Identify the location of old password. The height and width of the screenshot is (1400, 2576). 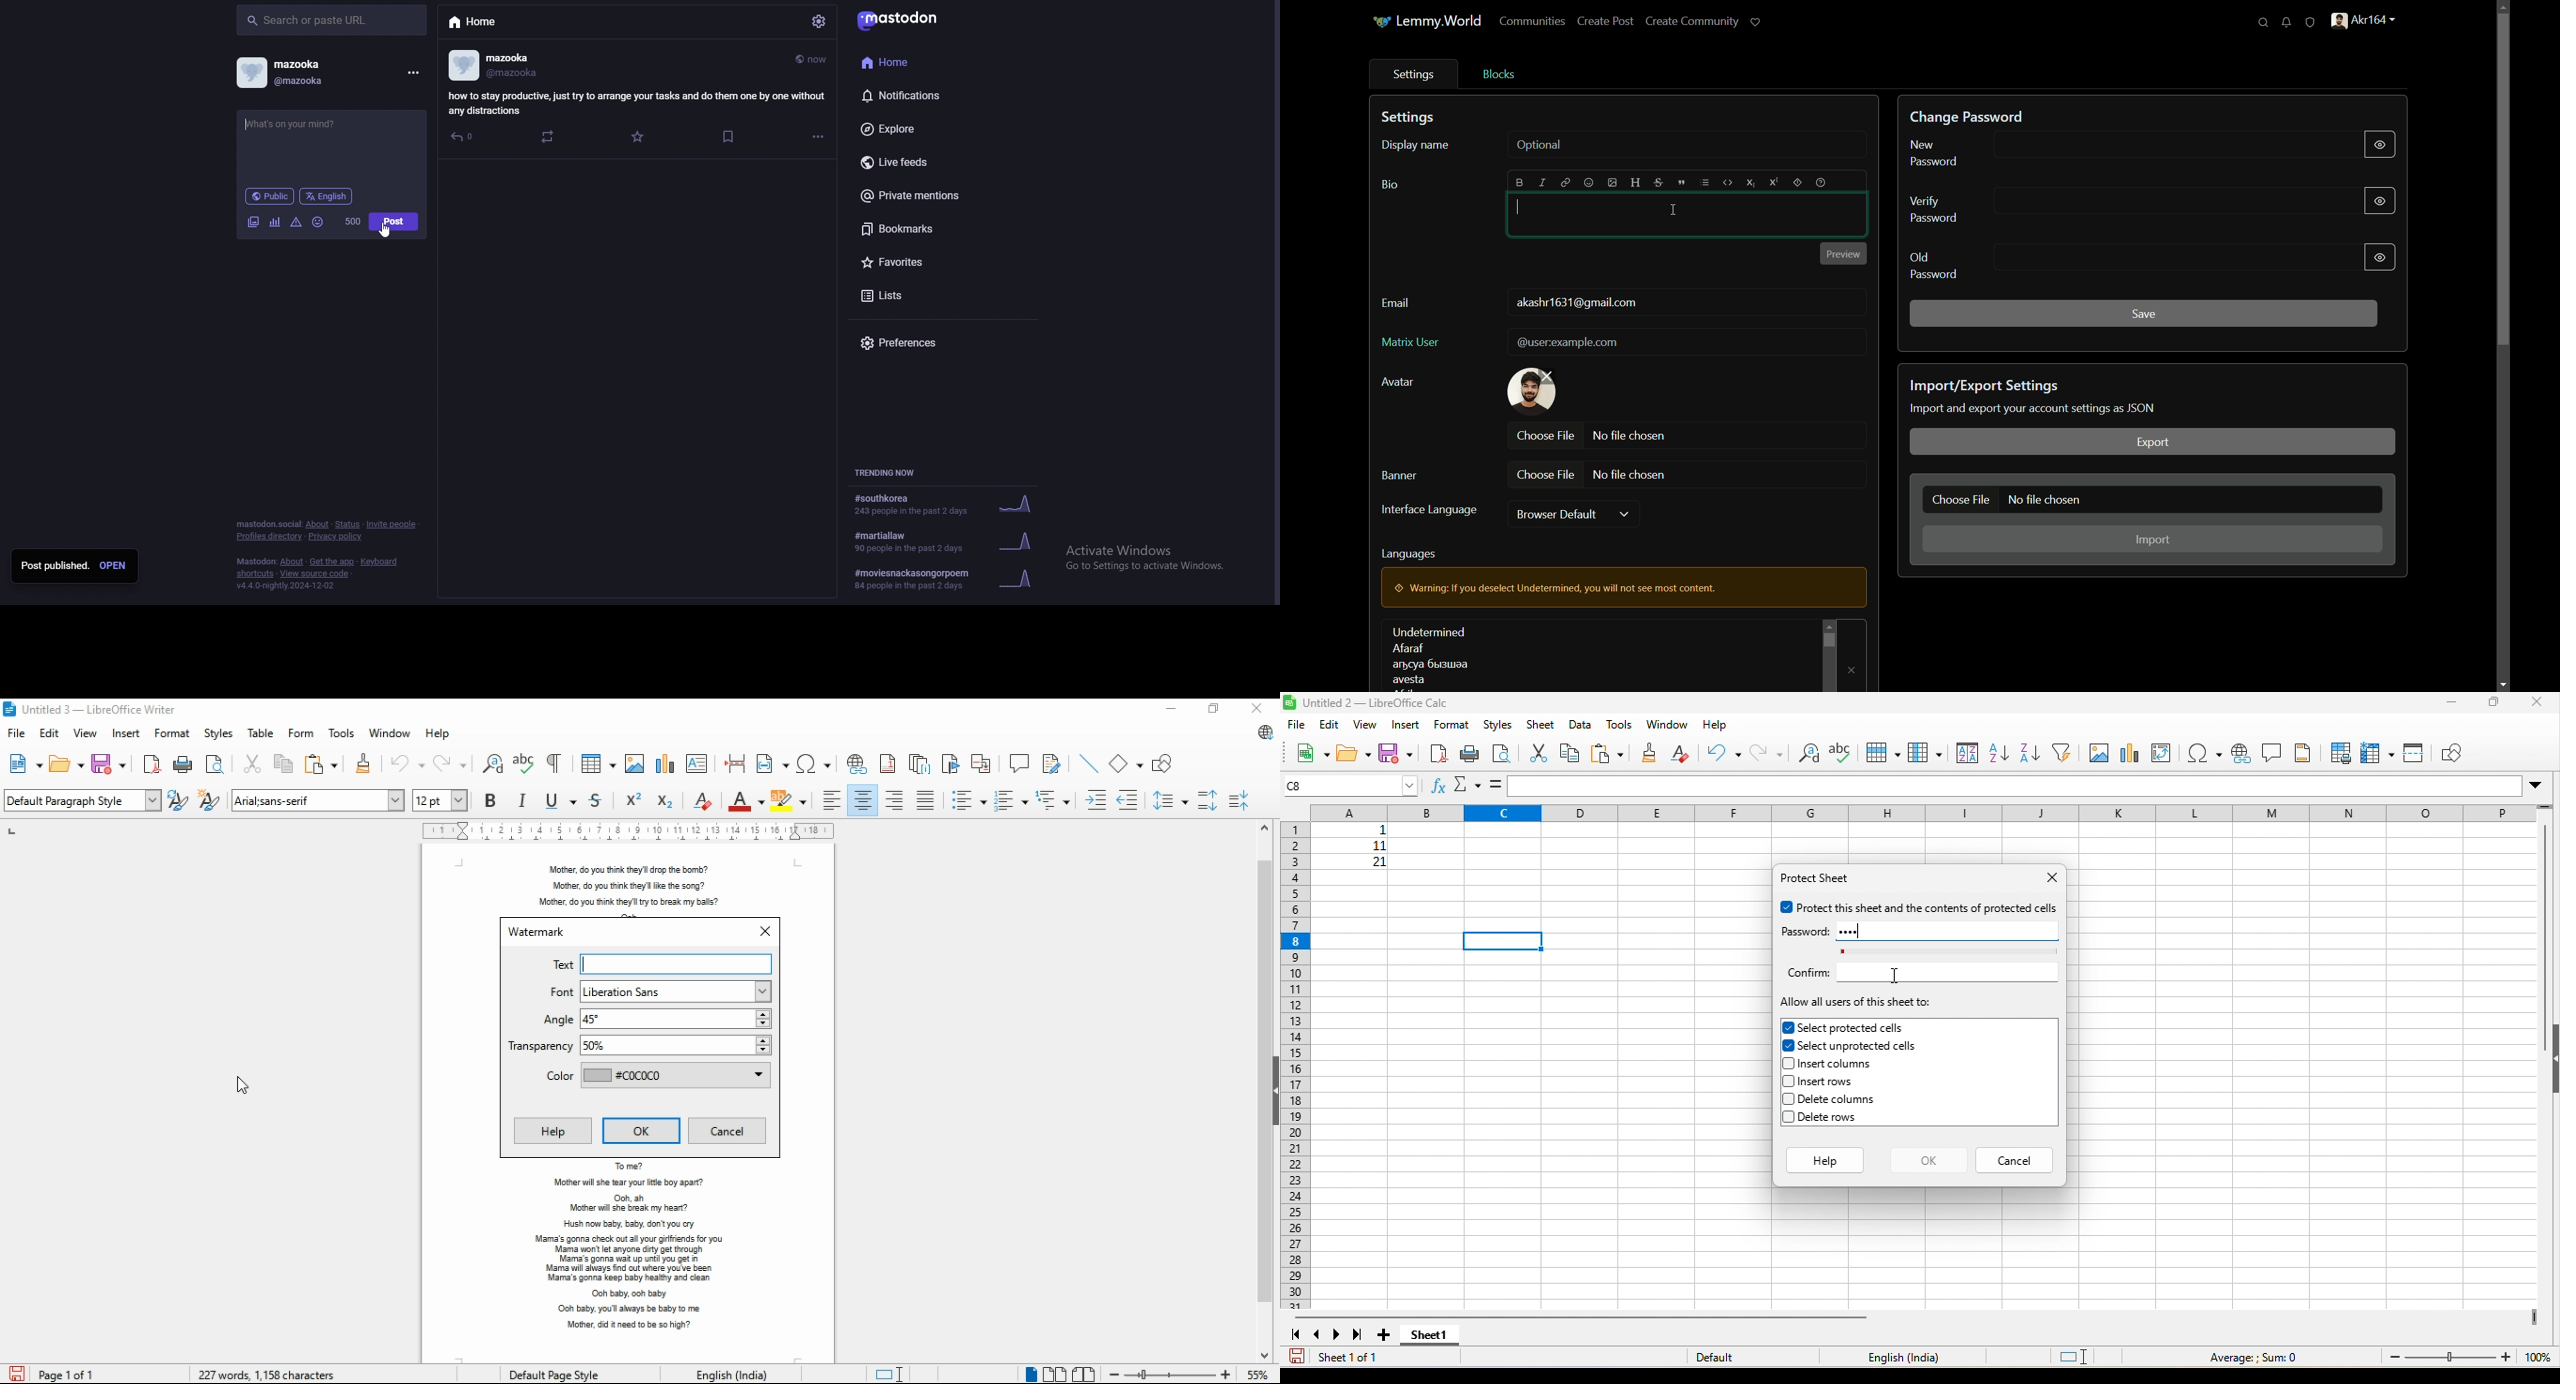
(1933, 266).